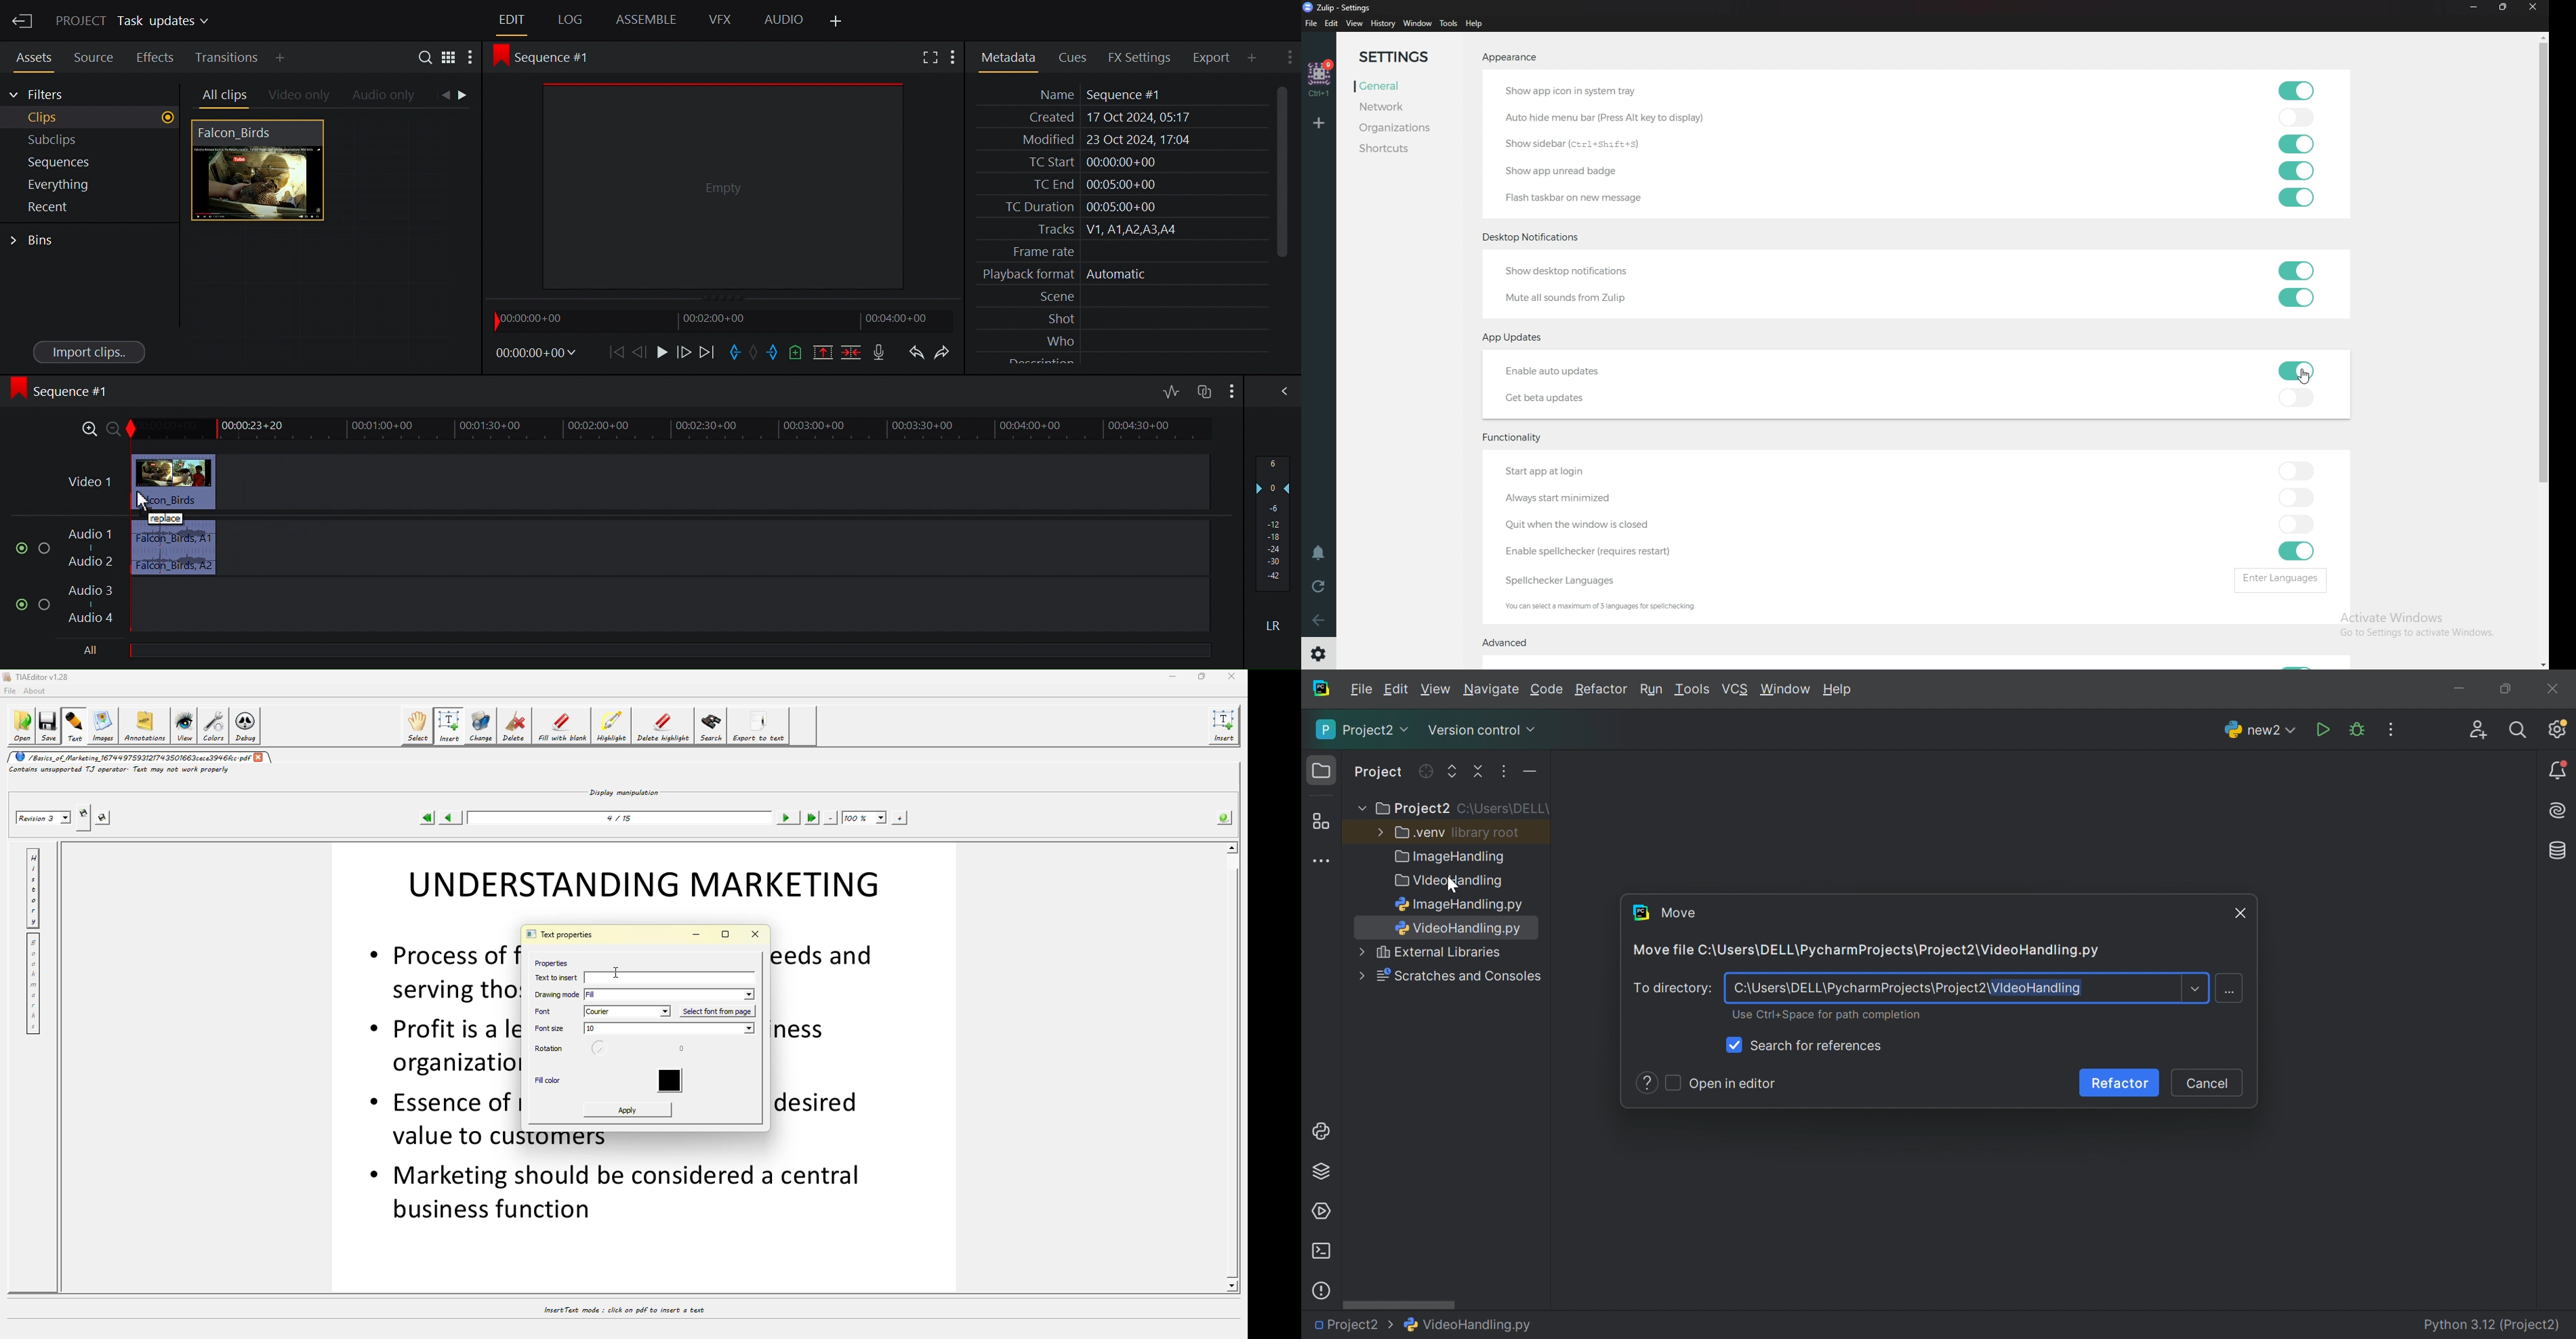 The image size is (2576, 1344). What do you see at coordinates (222, 96) in the screenshot?
I see `All clips` at bounding box center [222, 96].